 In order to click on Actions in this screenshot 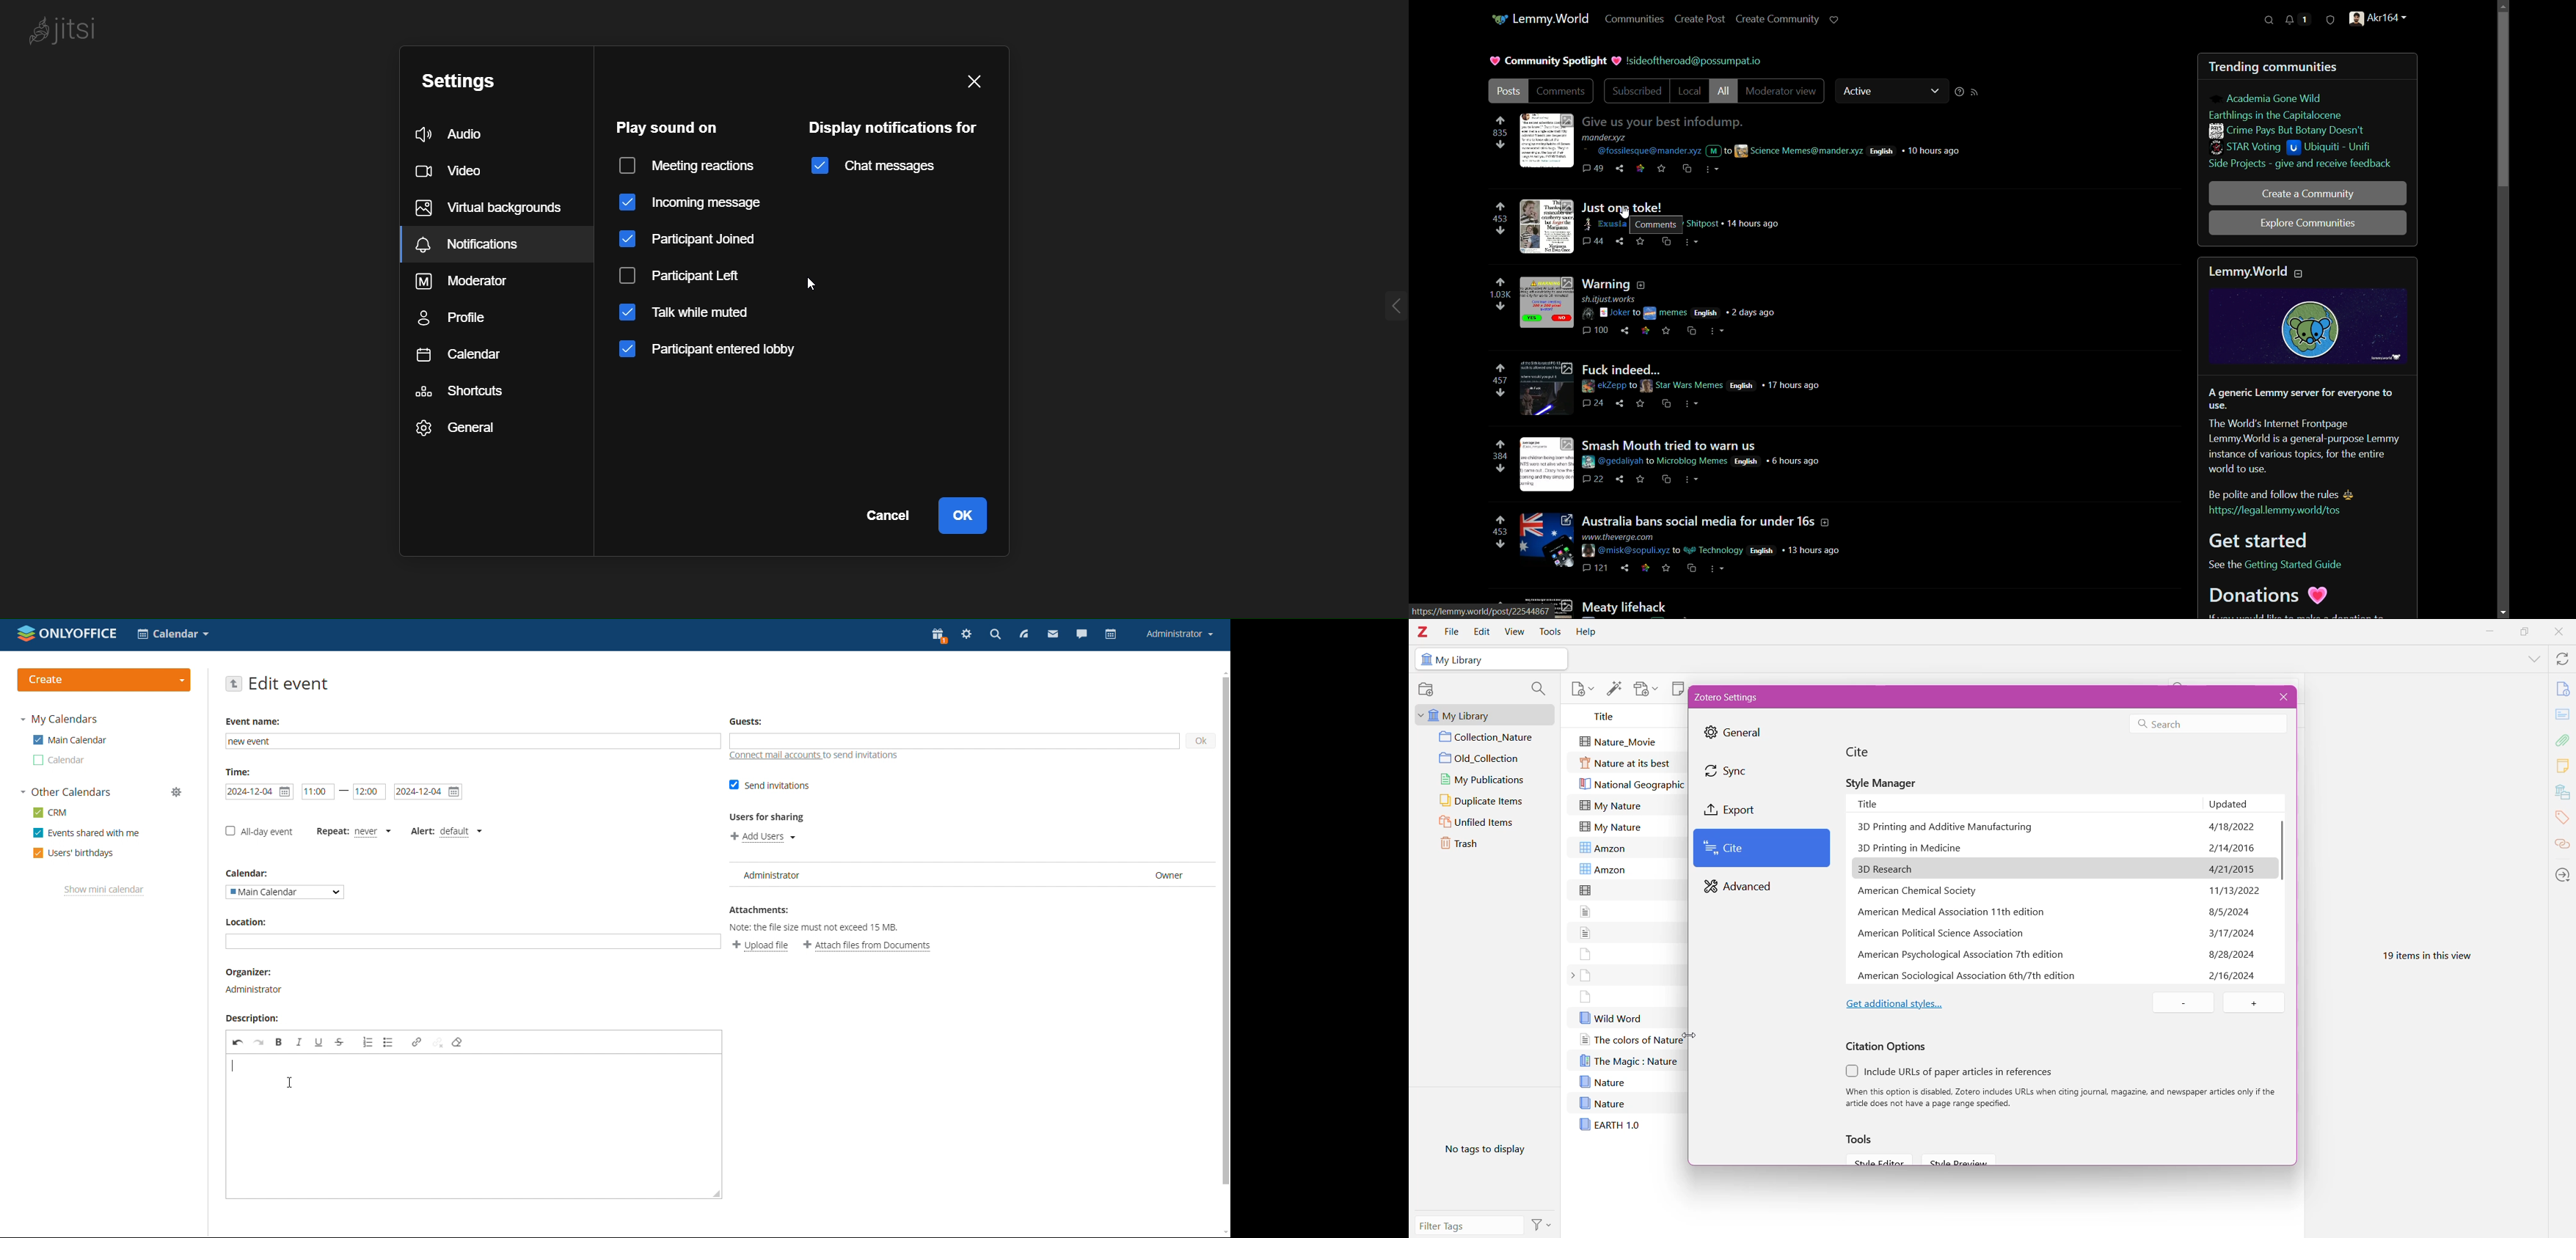, I will do `click(1544, 1224)`.